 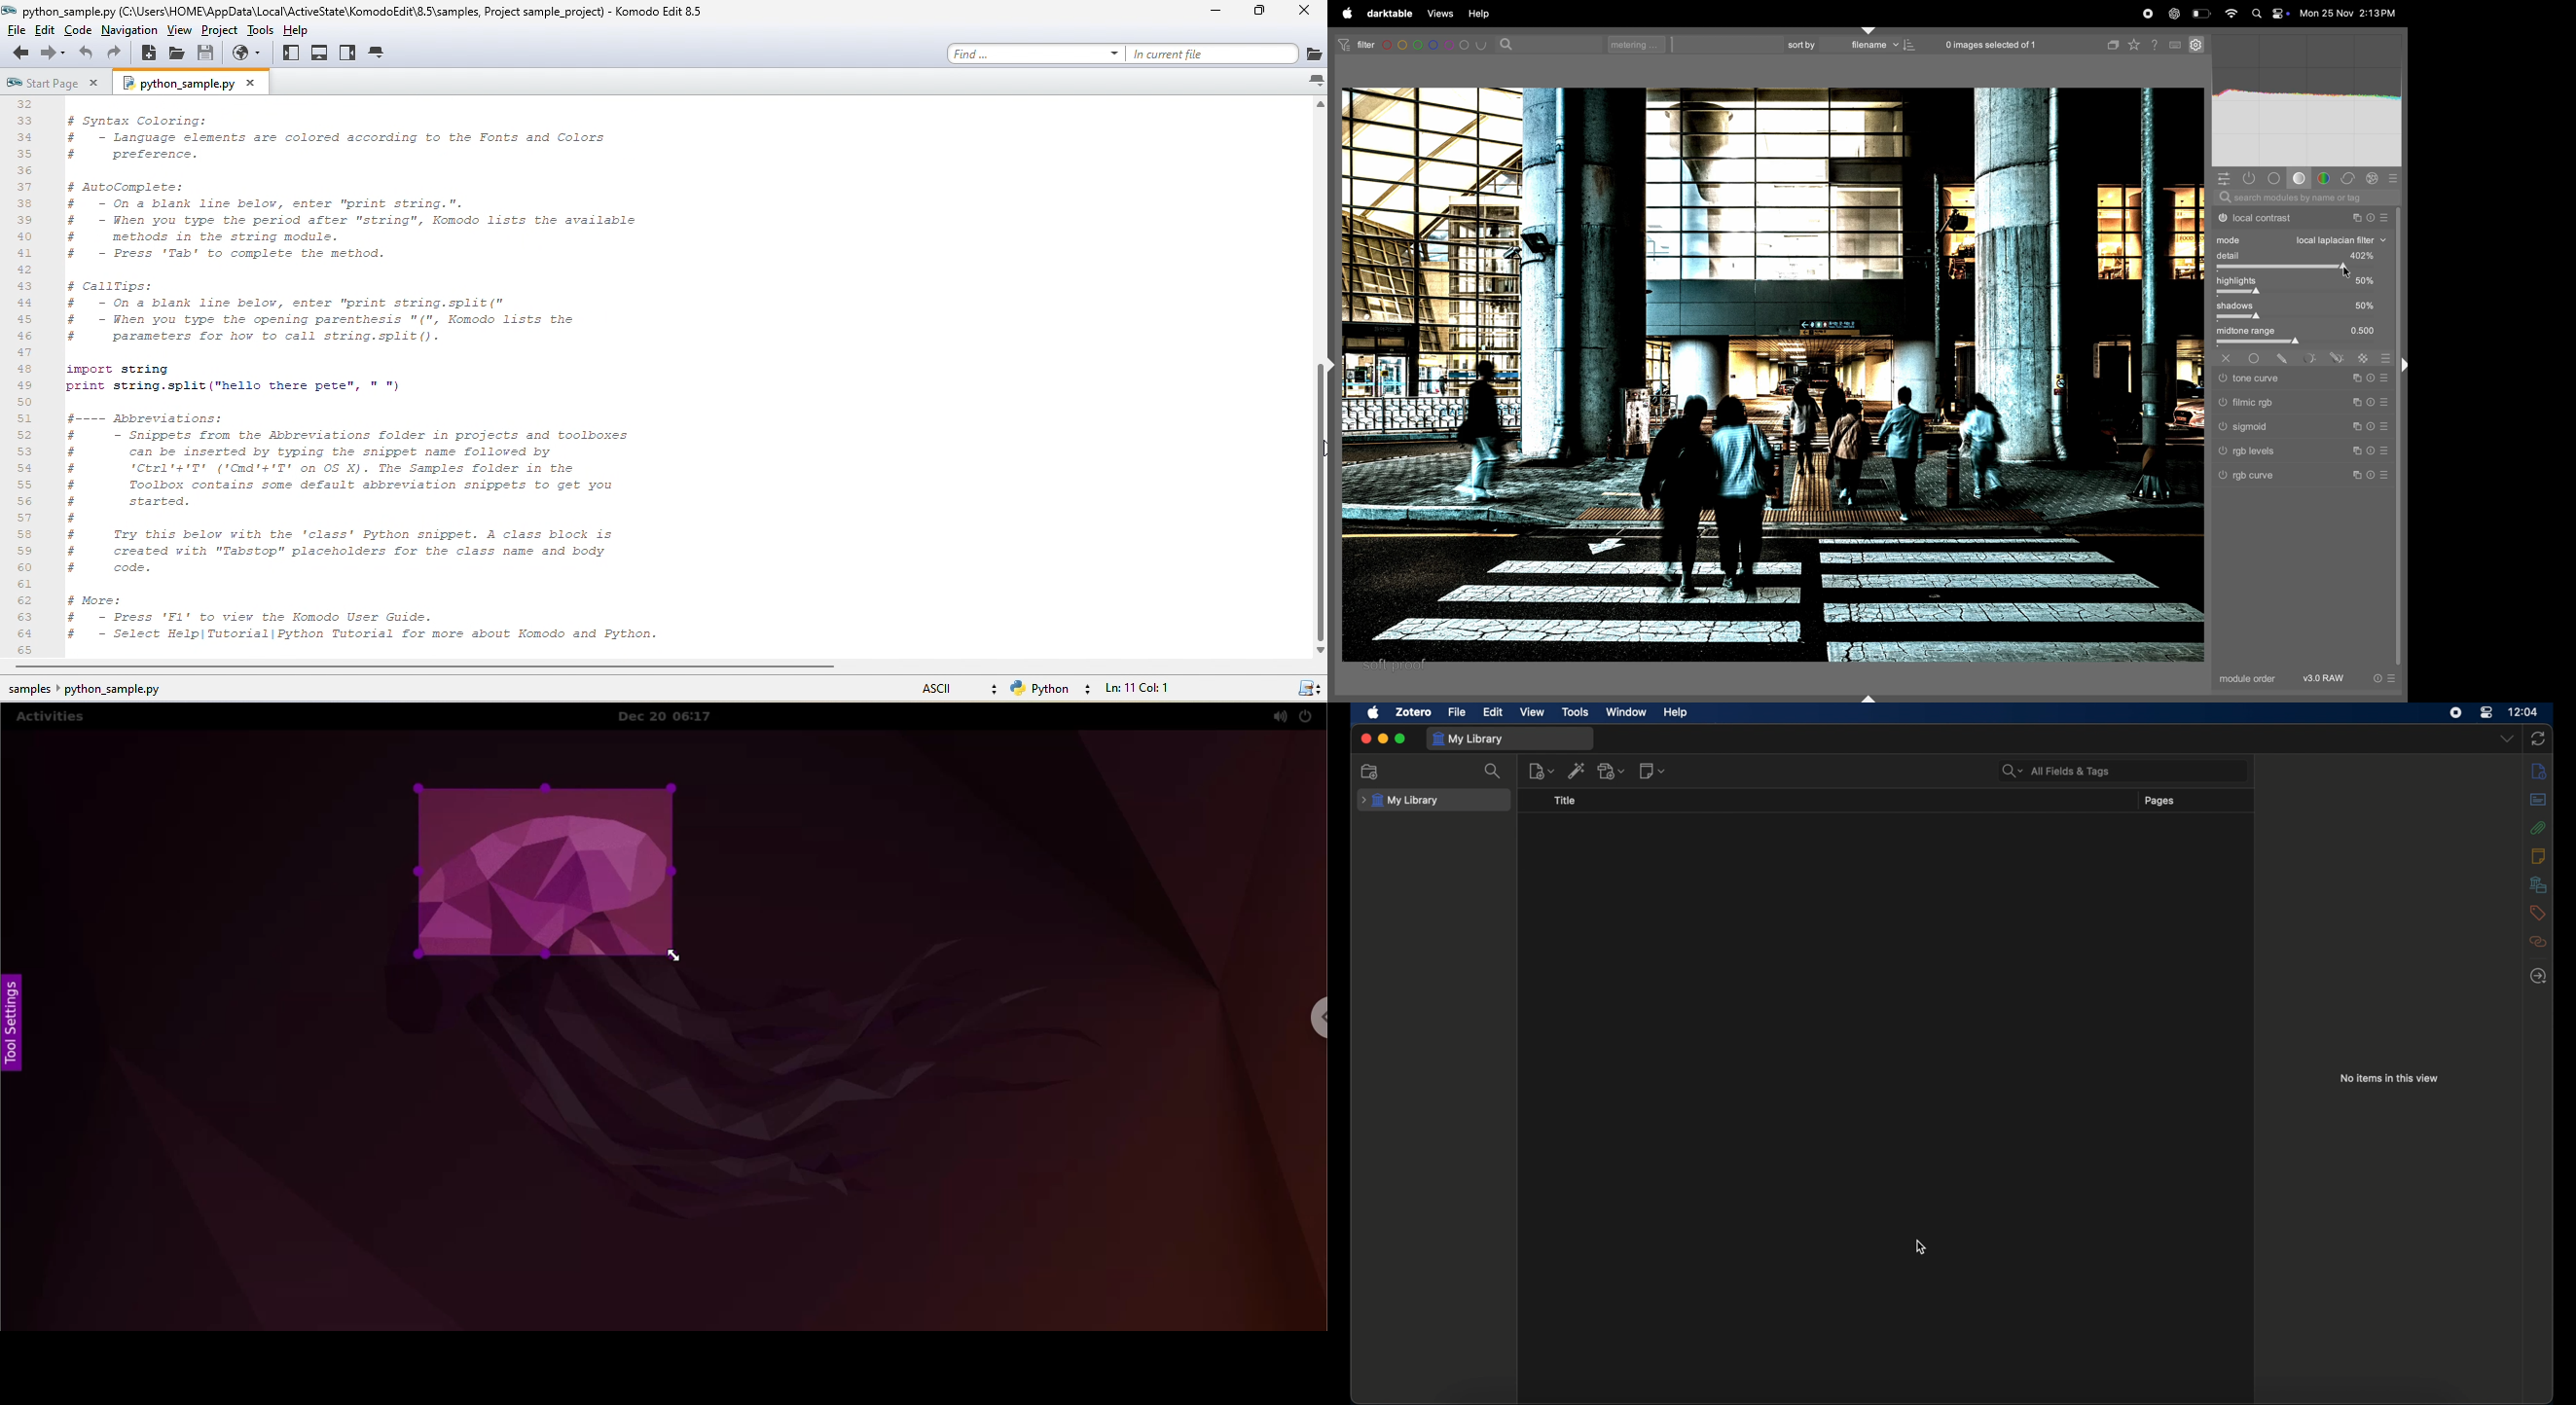 What do you see at coordinates (2156, 44) in the screenshot?
I see `help` at bounding box center [2156, 44].